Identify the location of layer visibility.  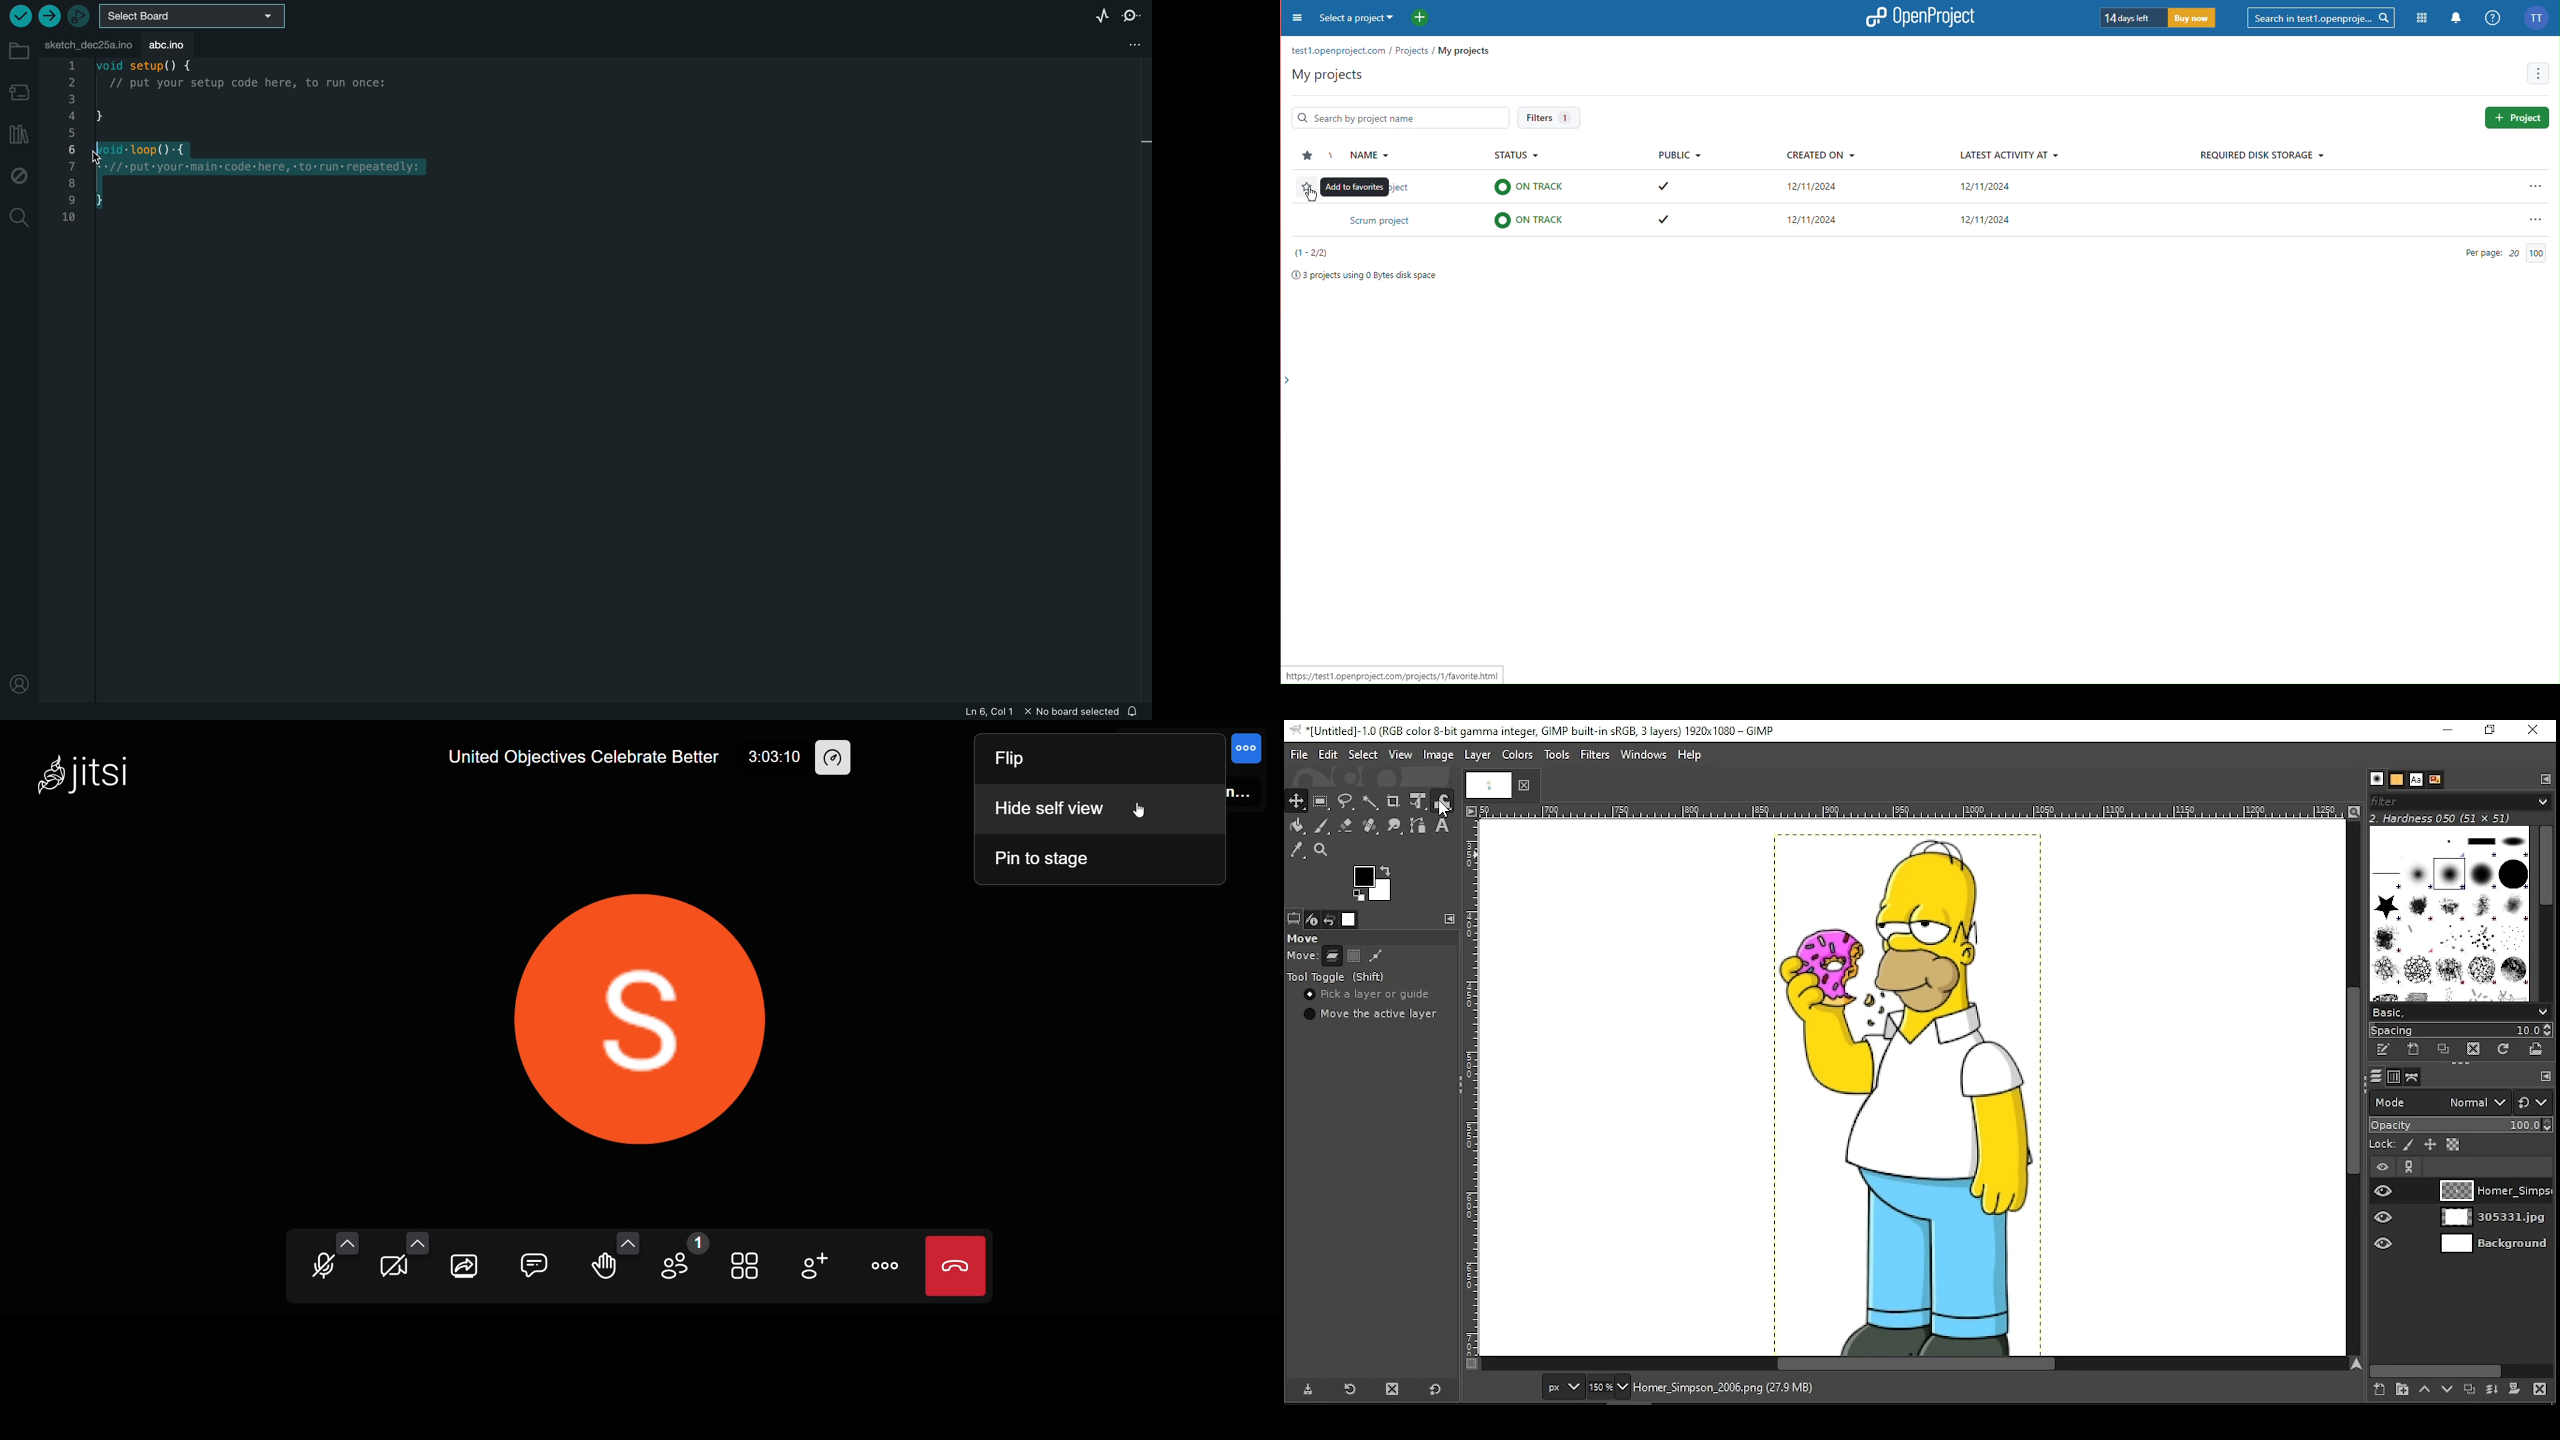
(2381, 1166).